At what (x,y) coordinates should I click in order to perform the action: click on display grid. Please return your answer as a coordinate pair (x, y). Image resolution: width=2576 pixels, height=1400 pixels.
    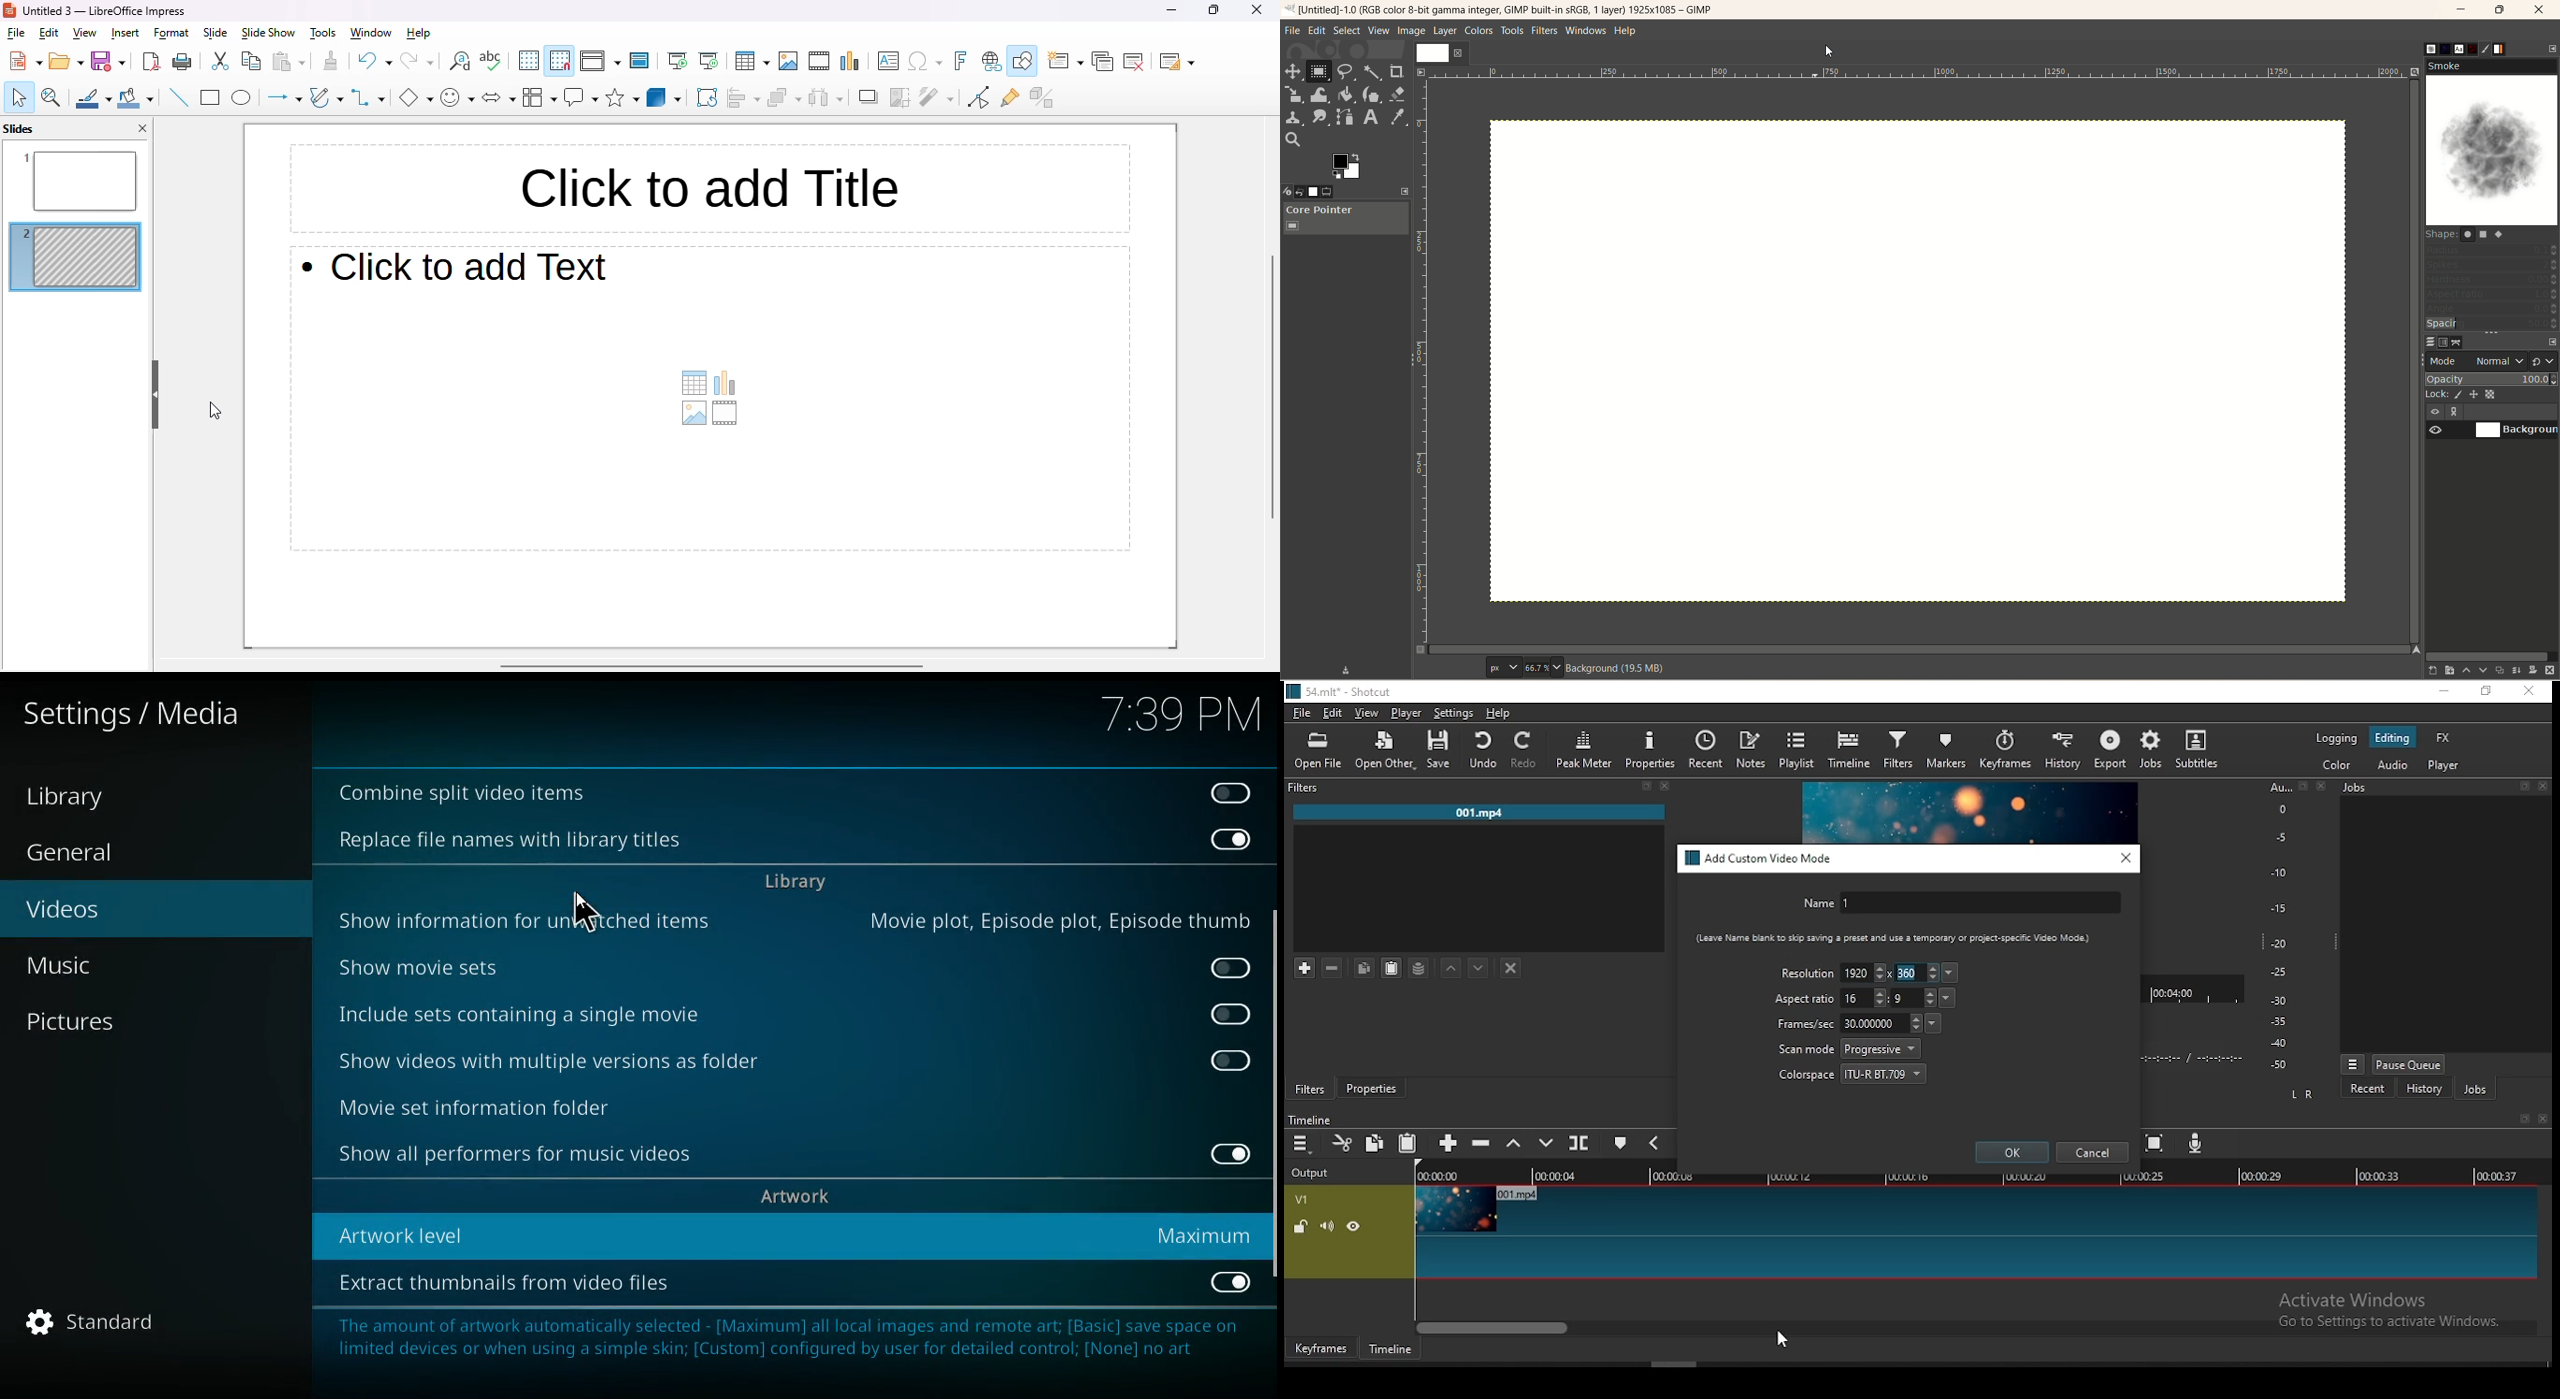
    Looking at the image, I should click on (528, 61).